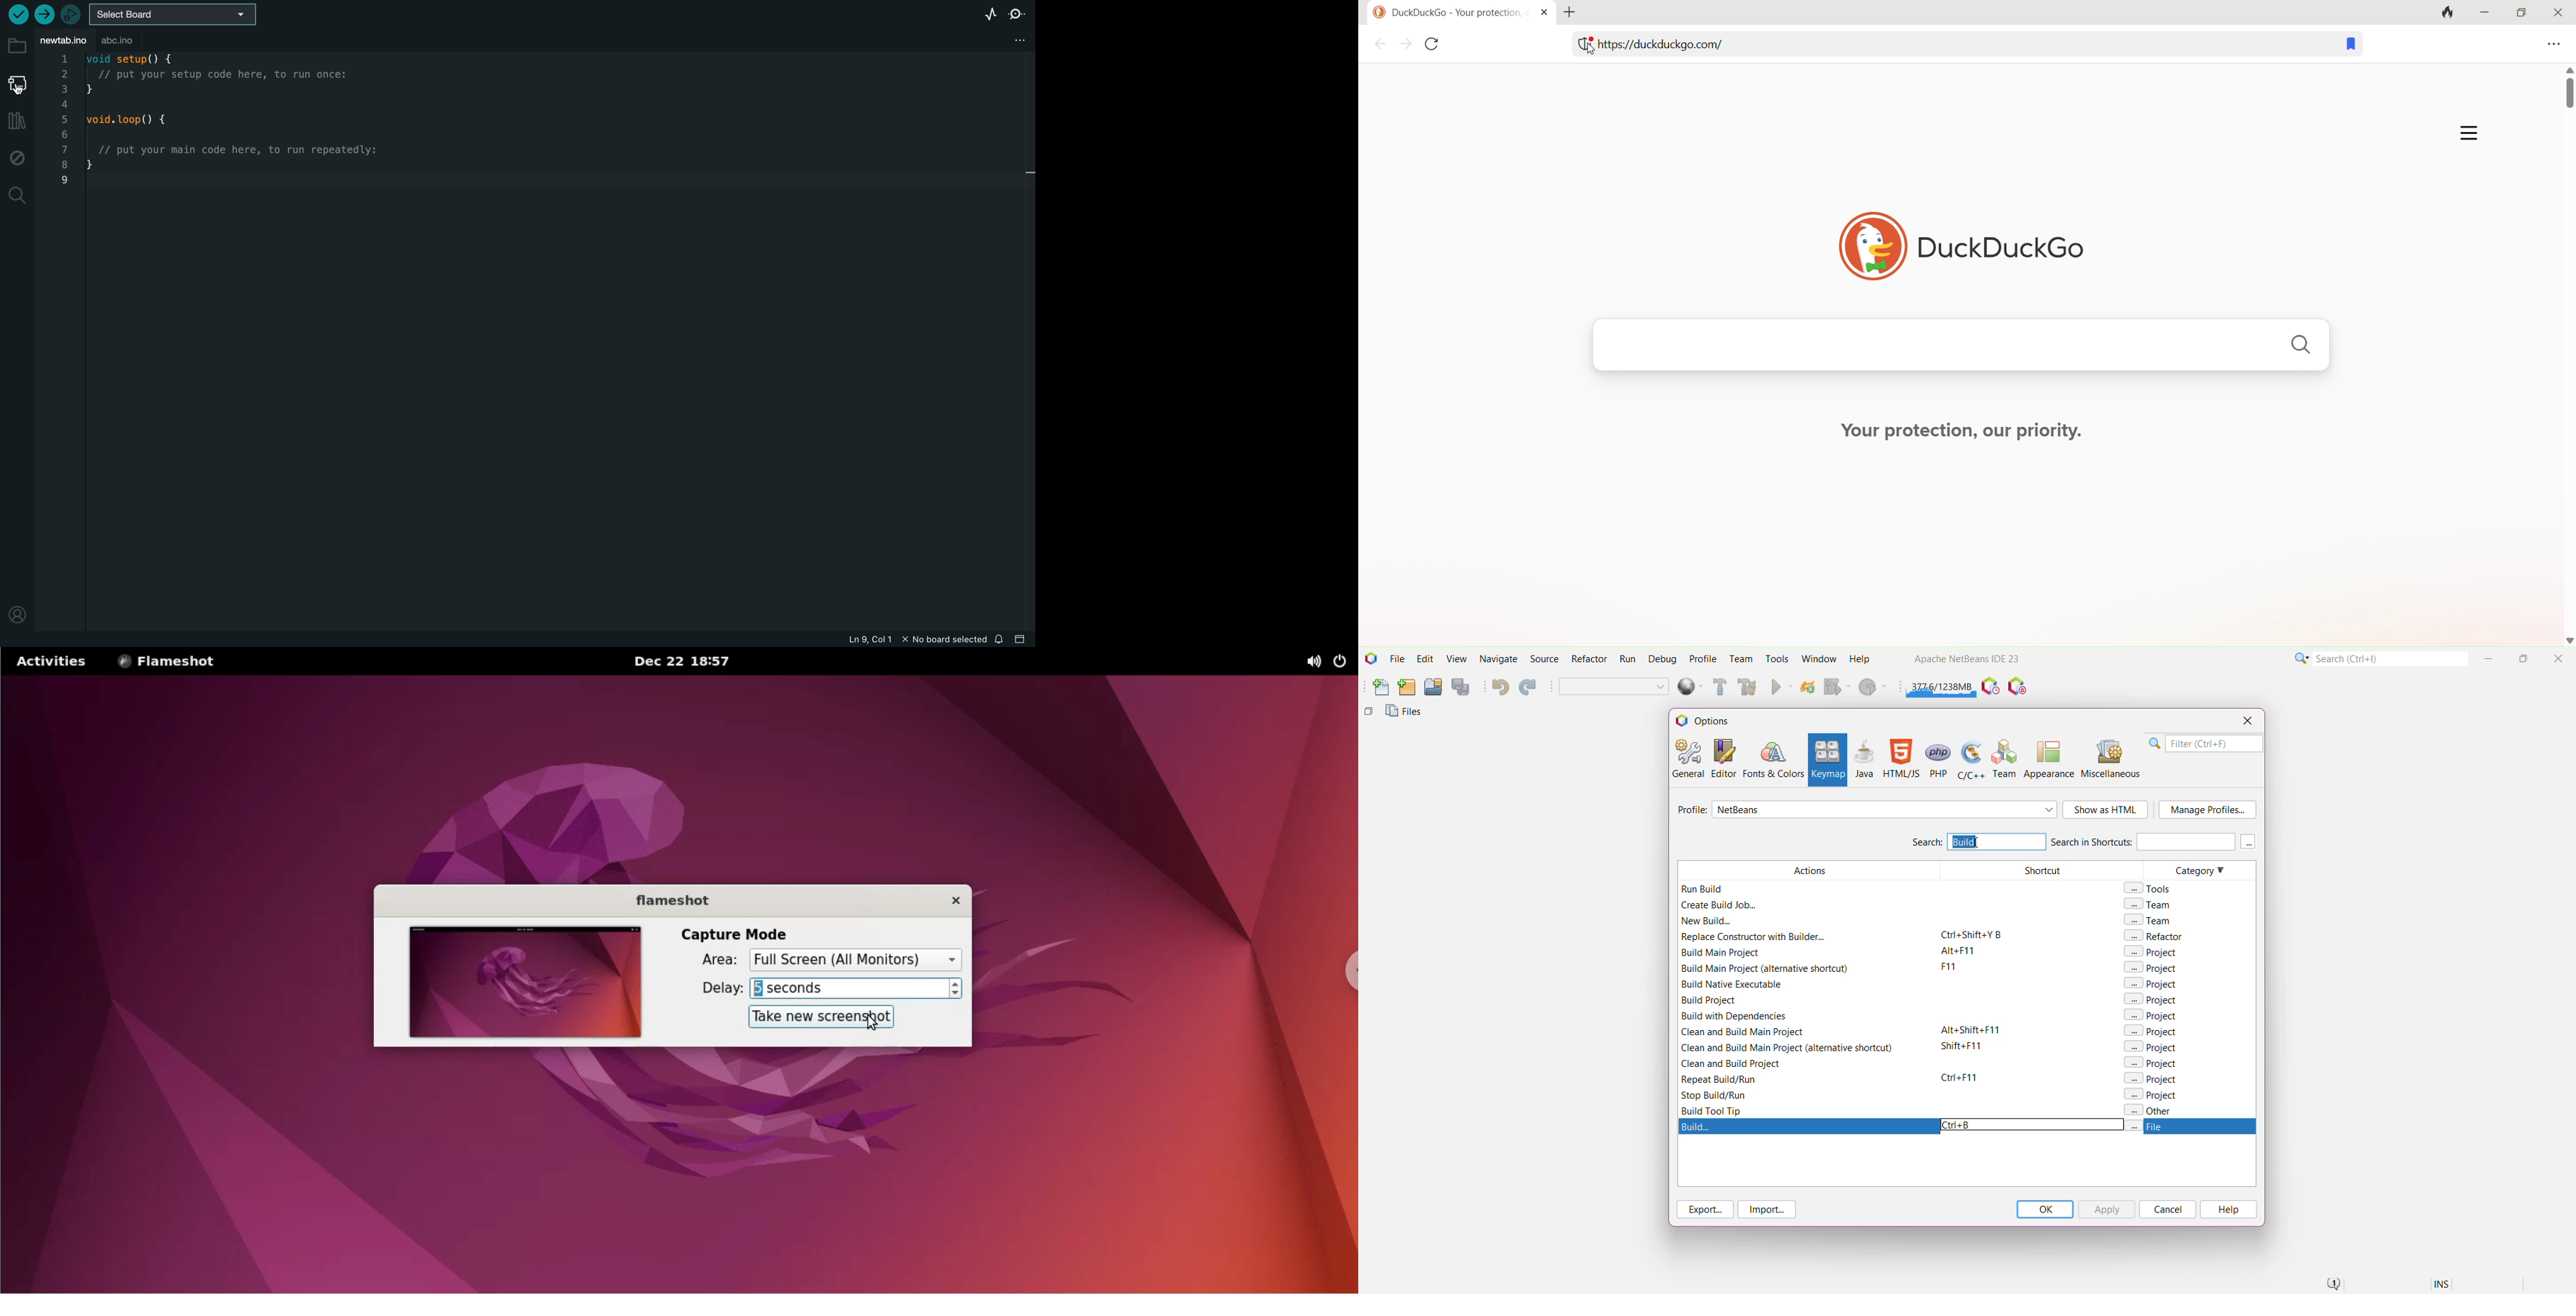 The height and width of the screenshot is (1316, 2576). Describe the element at coordinates (1007, 41) in the screenshot. I see `file settings` at that location.